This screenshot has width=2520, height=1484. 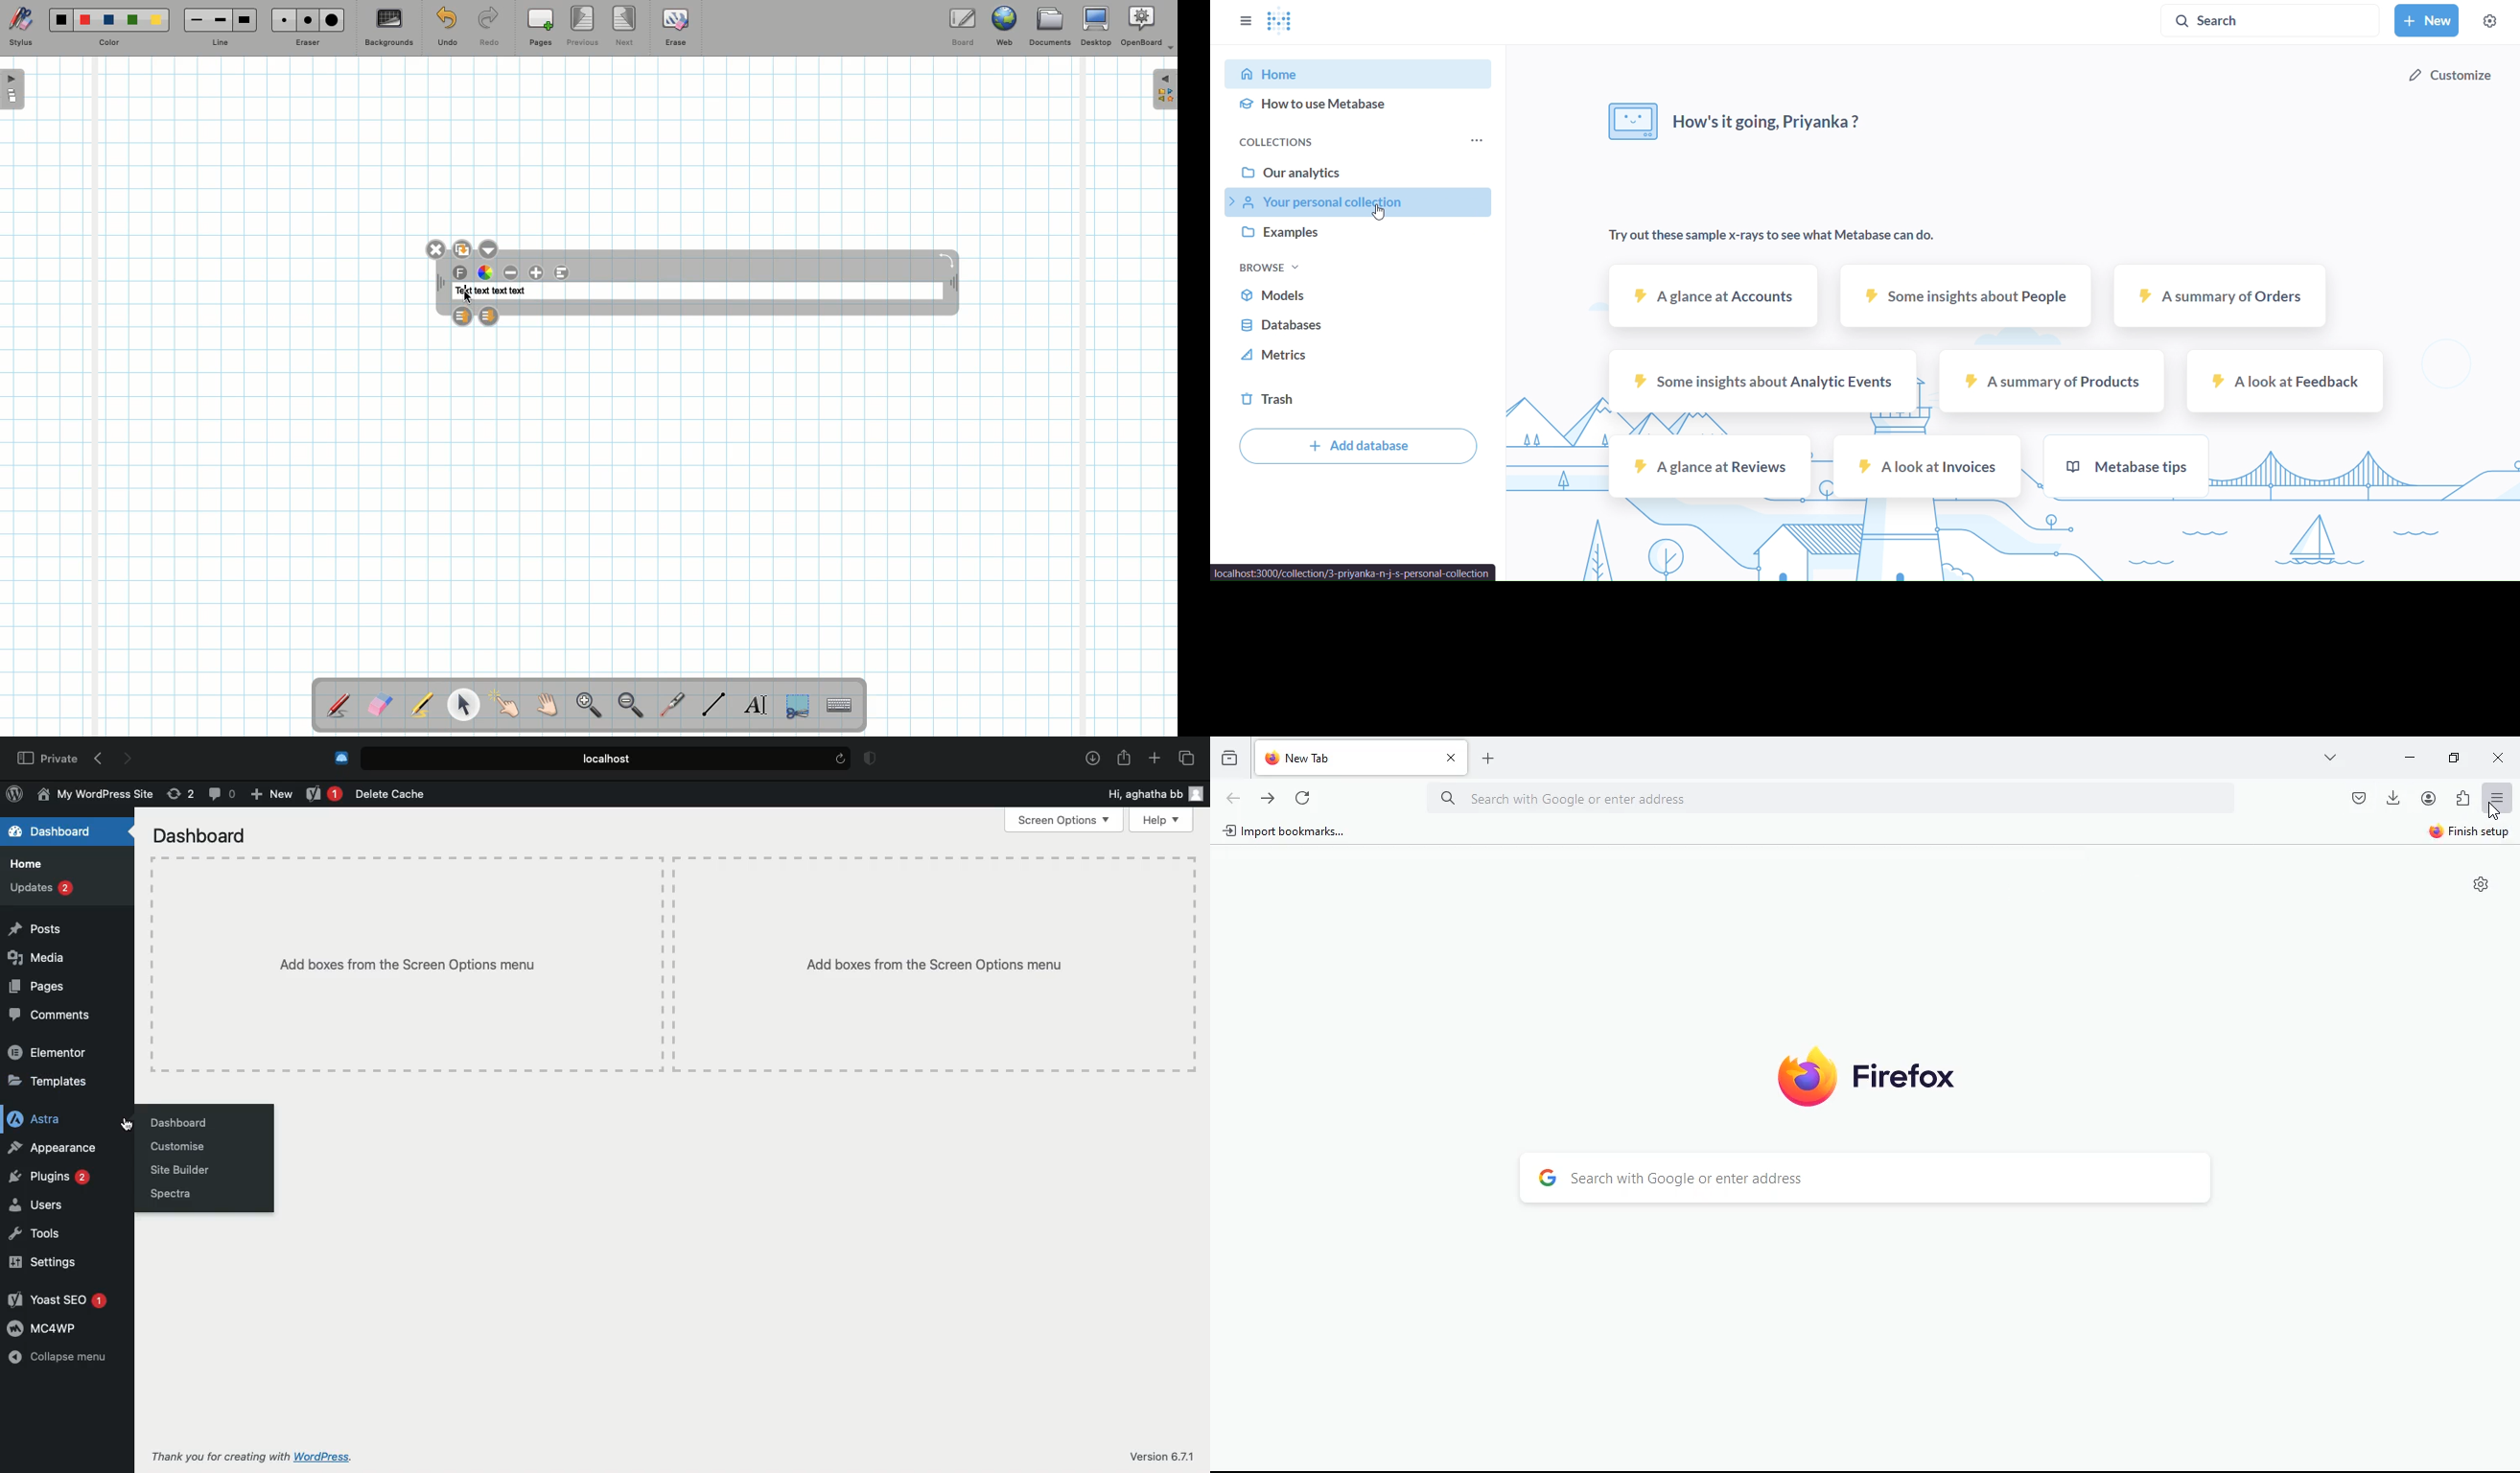 What do you see at coordinates (1475, 141) in the screenshot?
I see `mo` at bounding box center [1475, 141].